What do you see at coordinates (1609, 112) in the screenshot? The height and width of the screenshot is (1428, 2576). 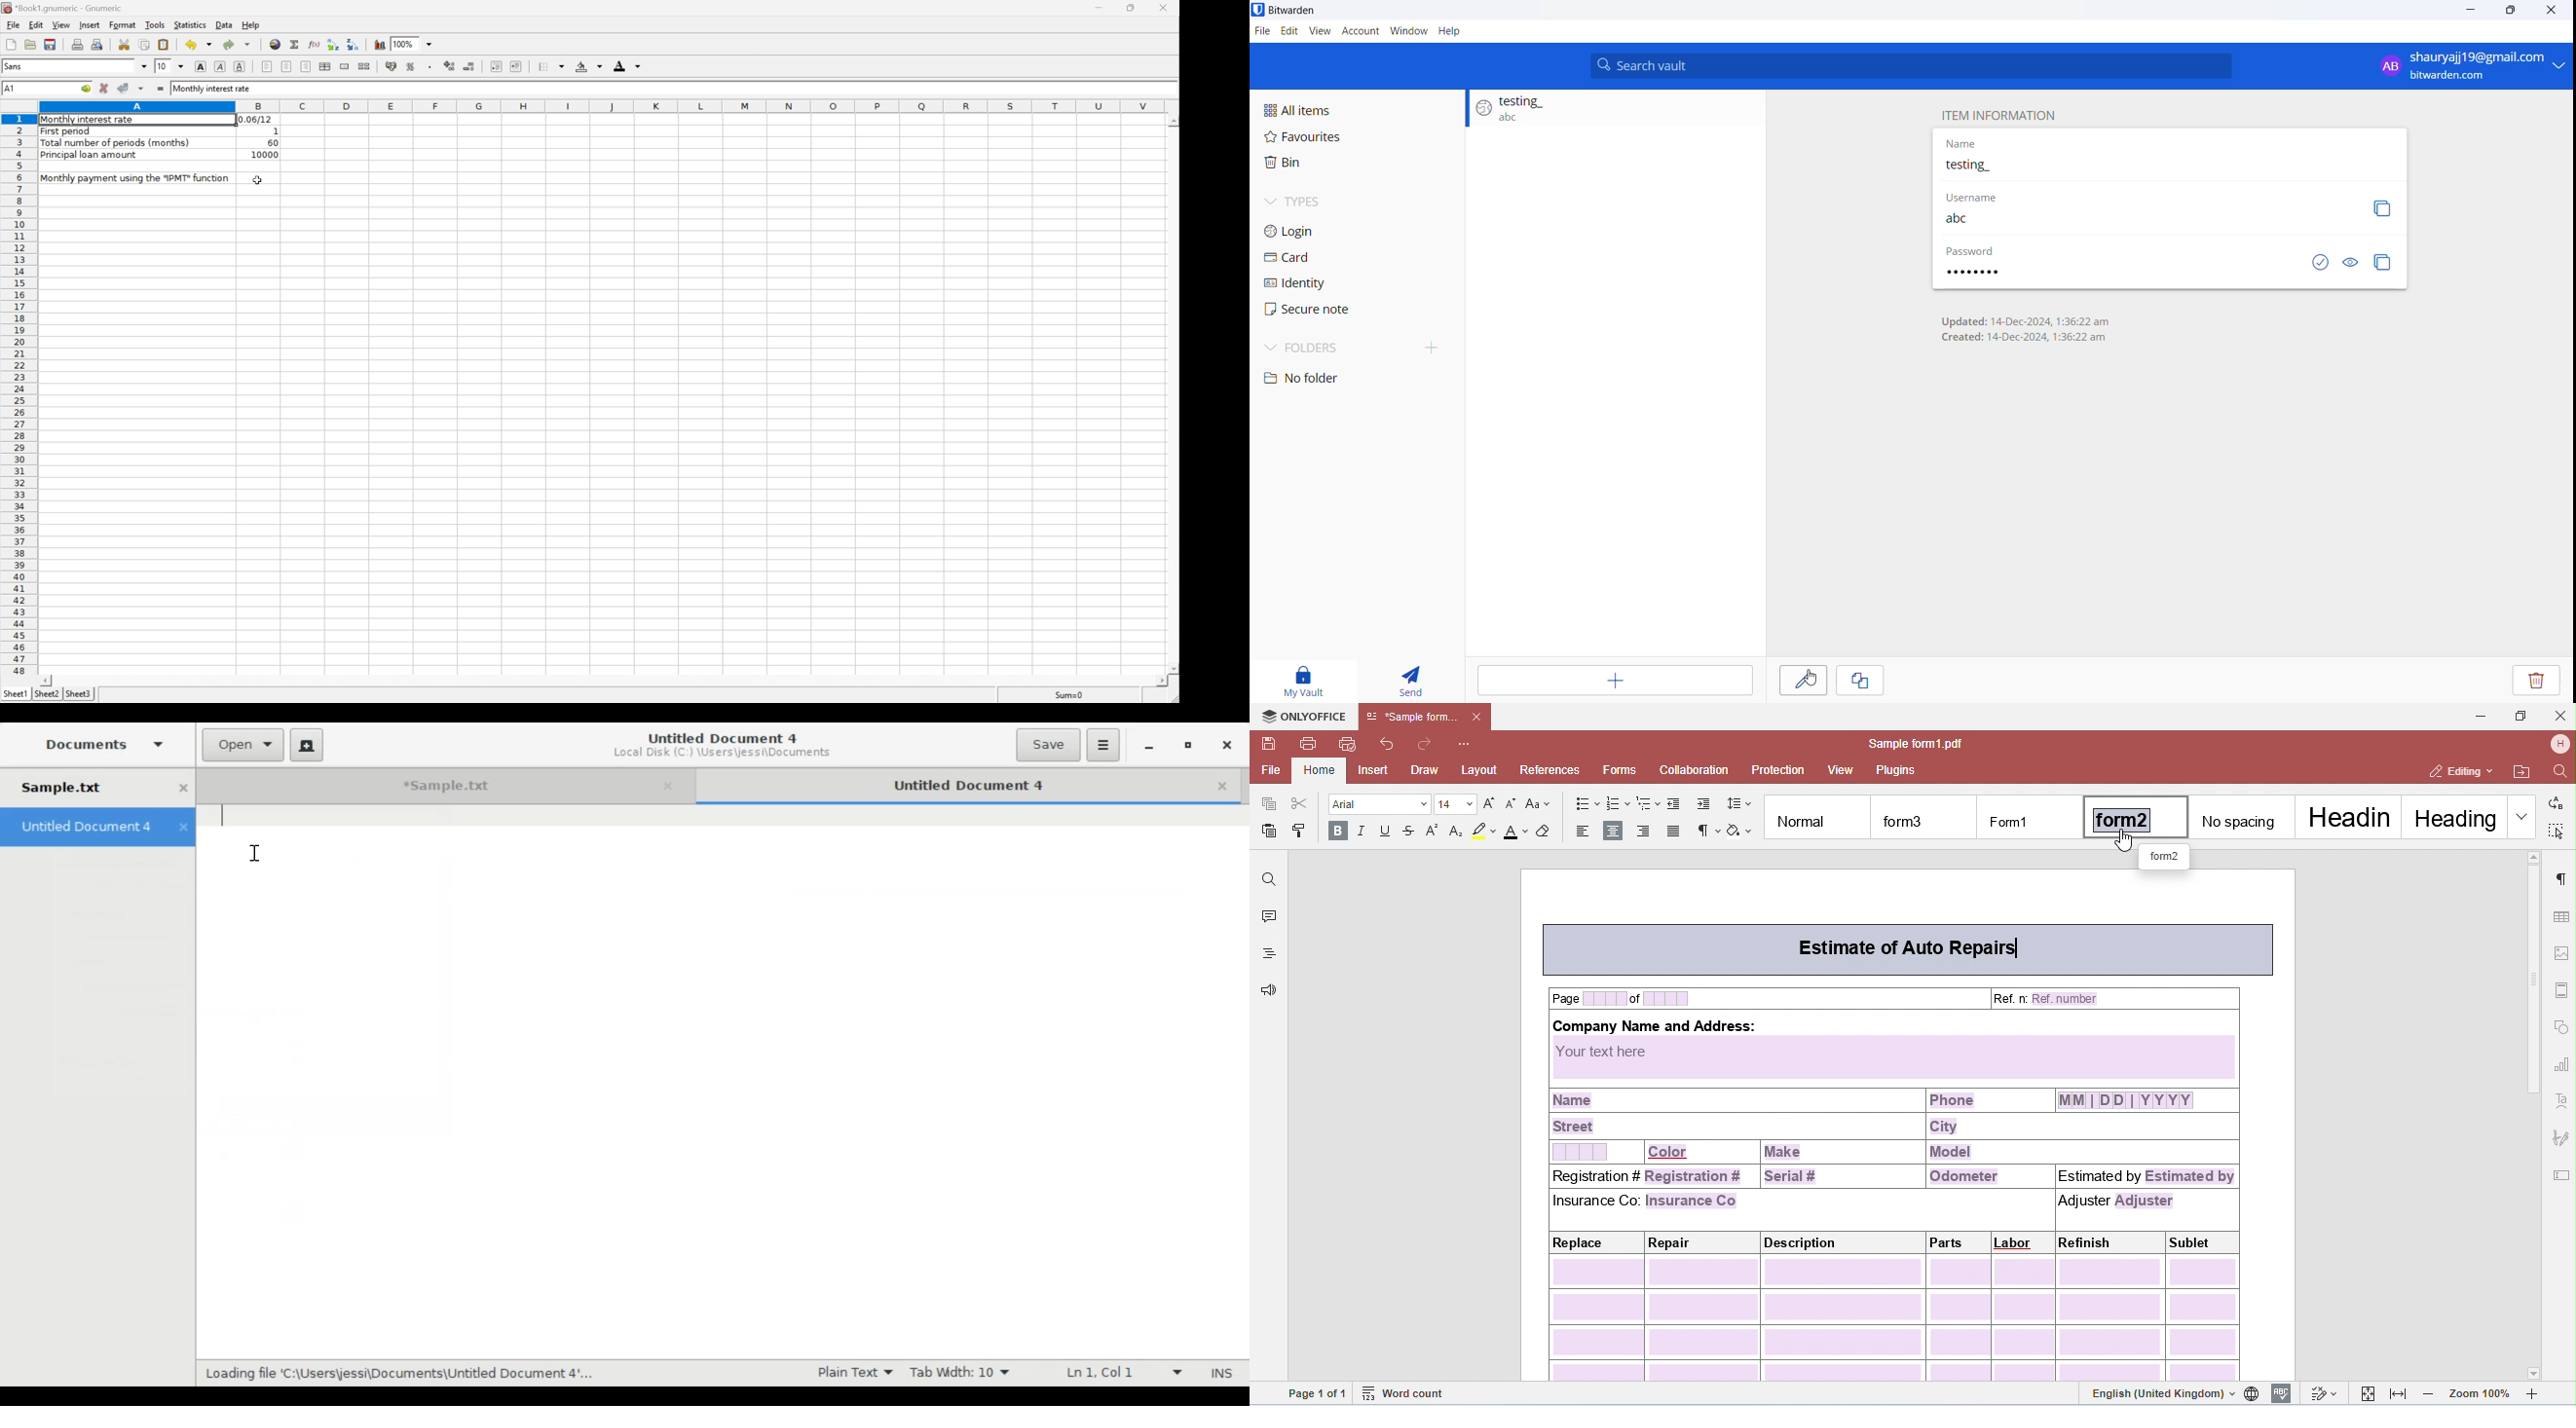 I see `Login entry` at bounding box center [1609, 112].